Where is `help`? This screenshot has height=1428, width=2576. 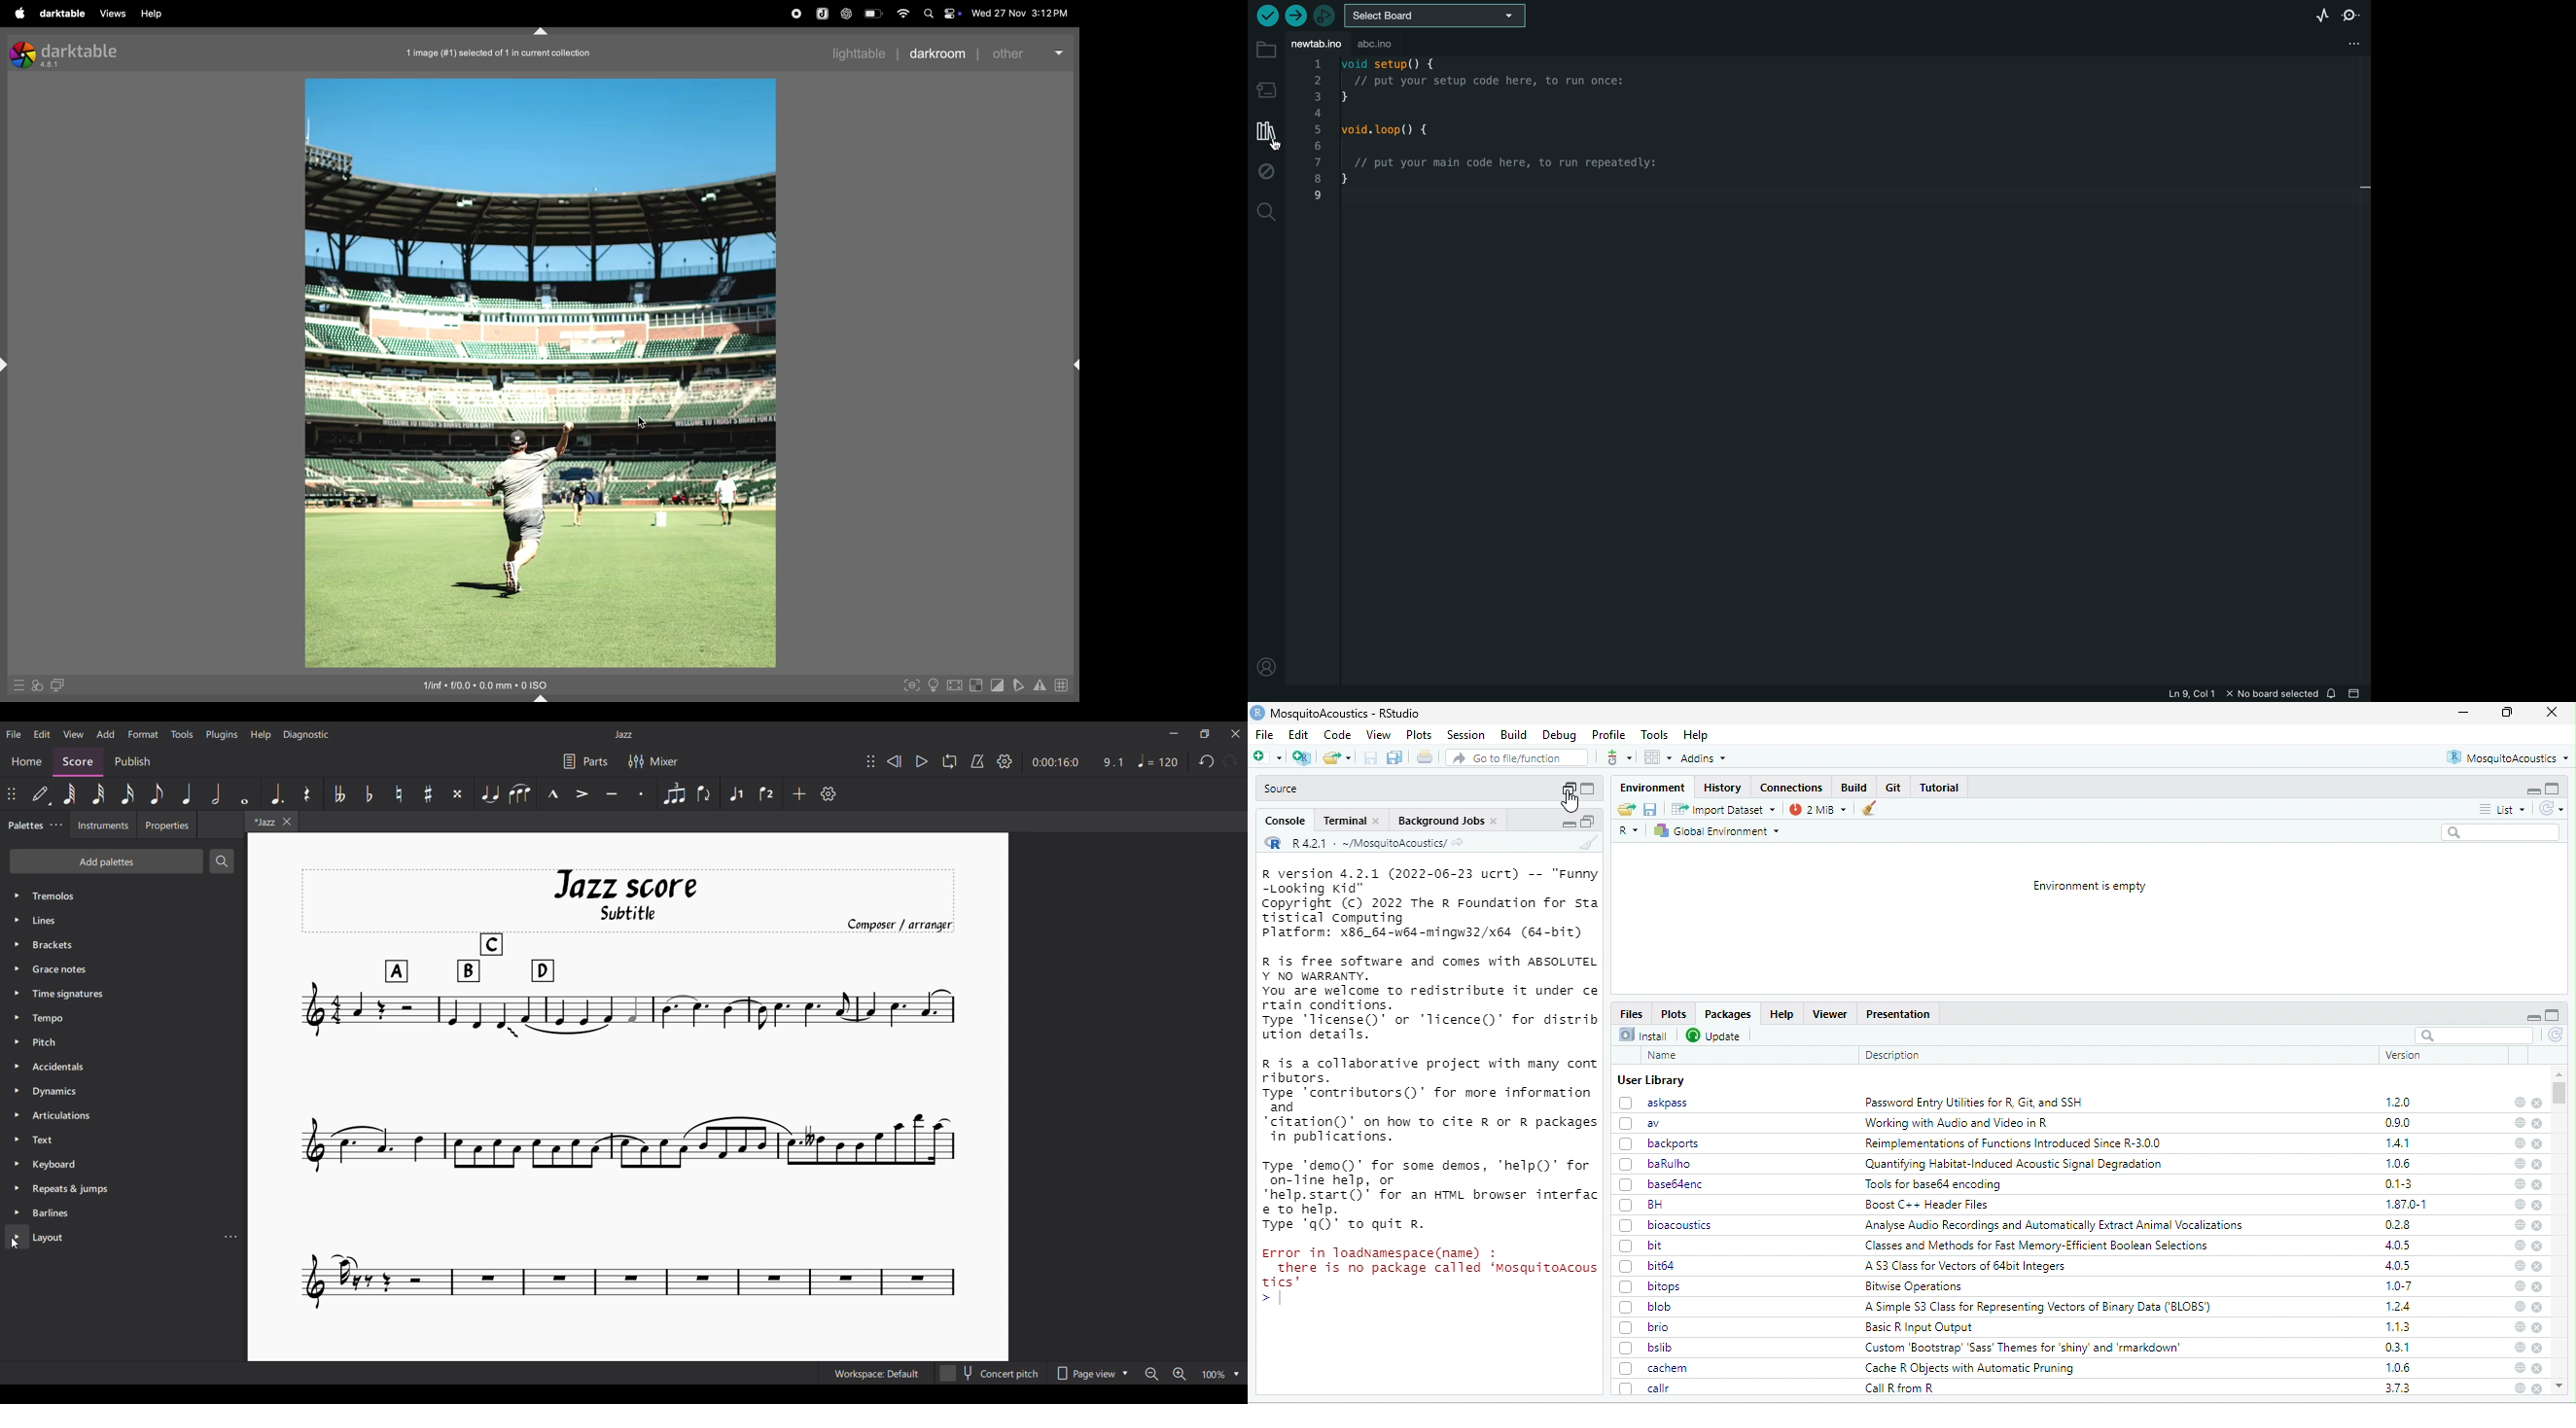 help is located at coordinates (2519, 1367).